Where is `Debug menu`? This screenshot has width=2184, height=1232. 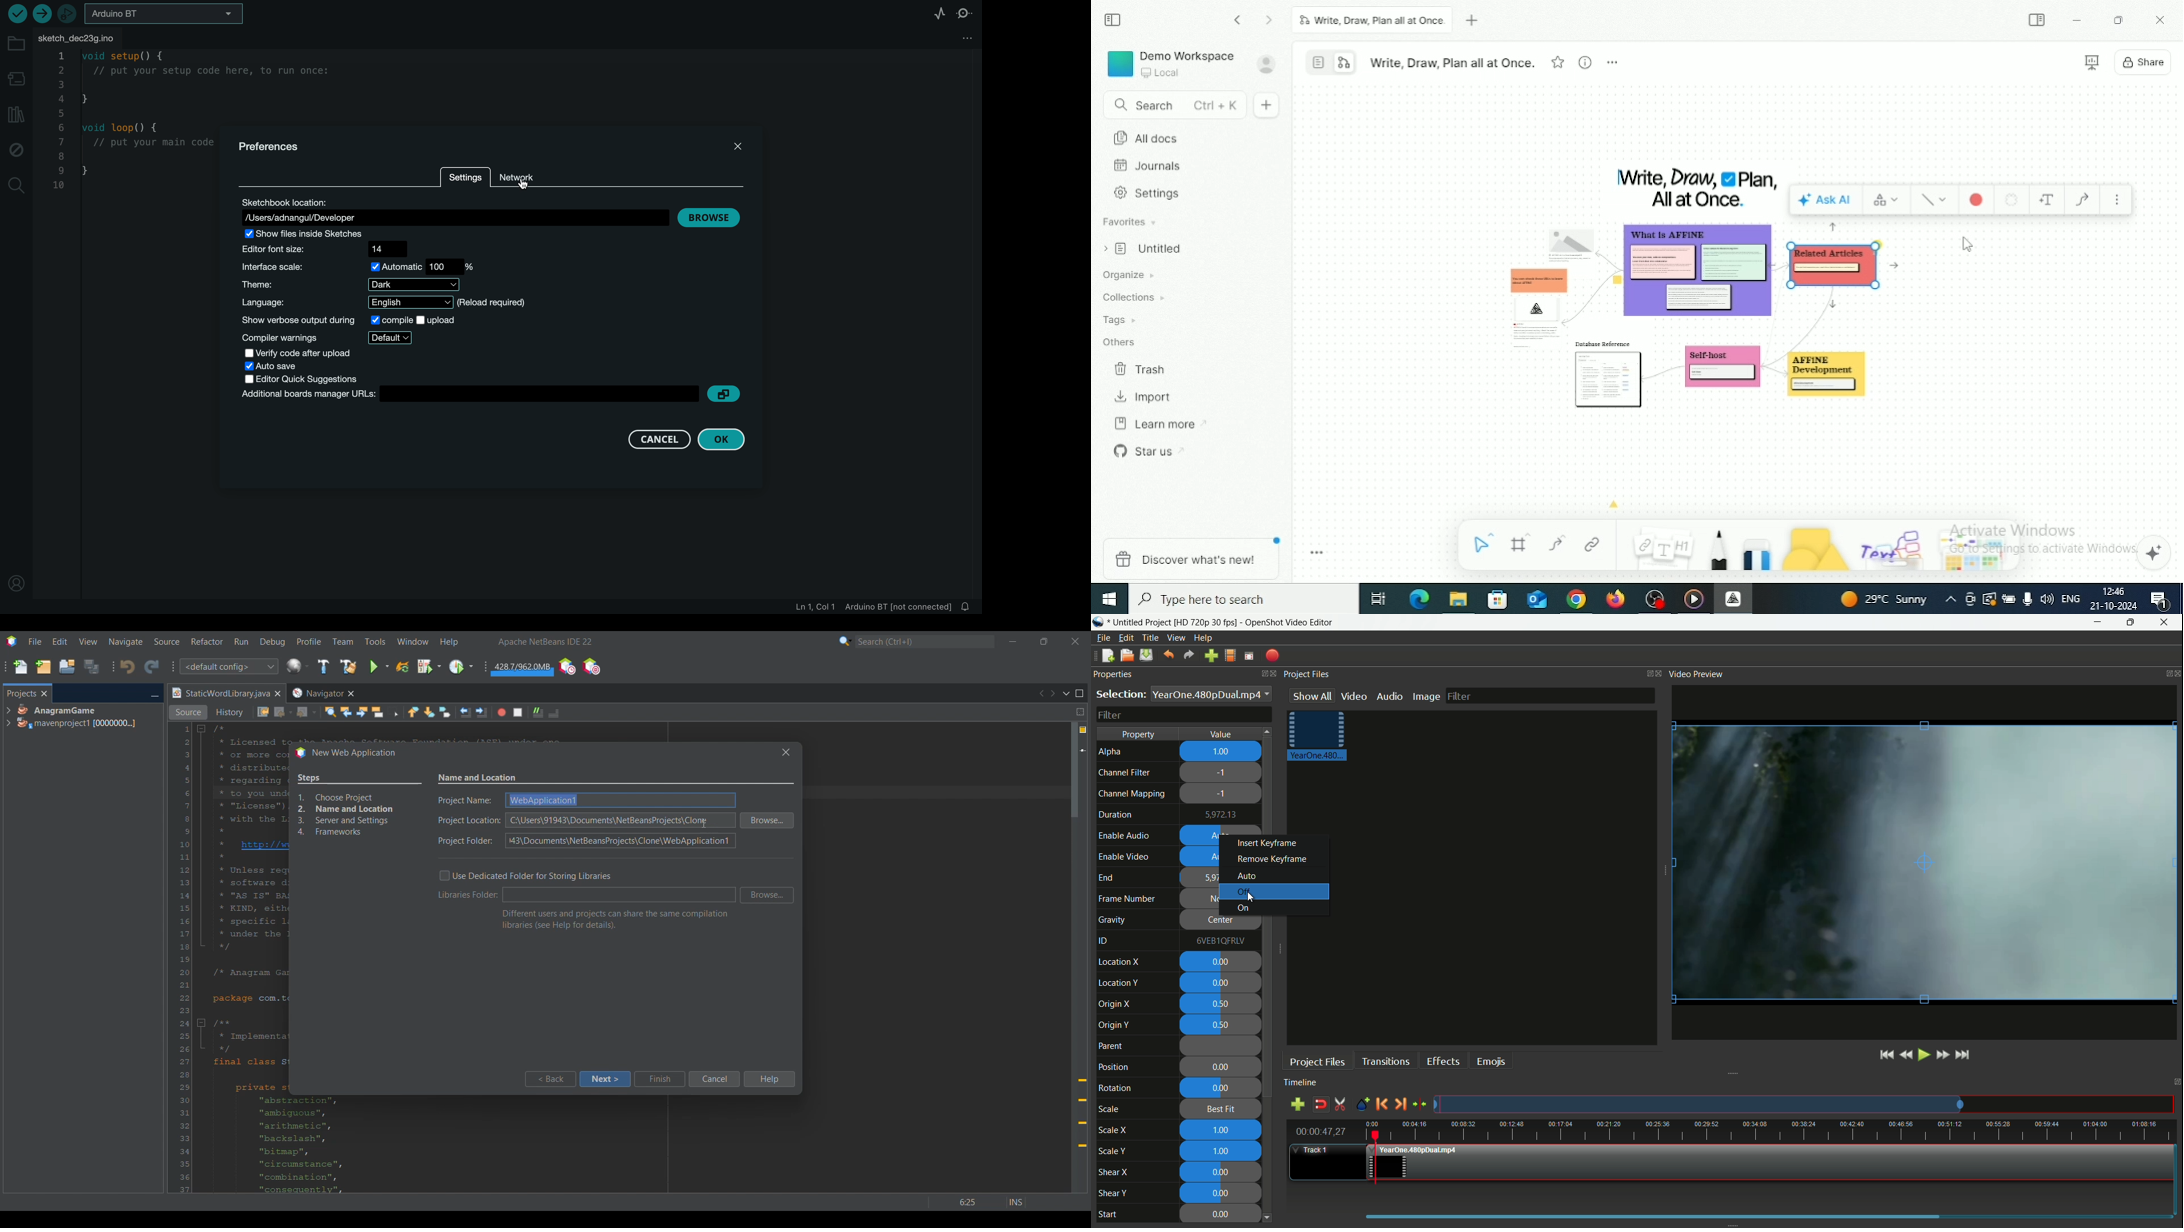 Debug menu is located at coordinates (273, 642).